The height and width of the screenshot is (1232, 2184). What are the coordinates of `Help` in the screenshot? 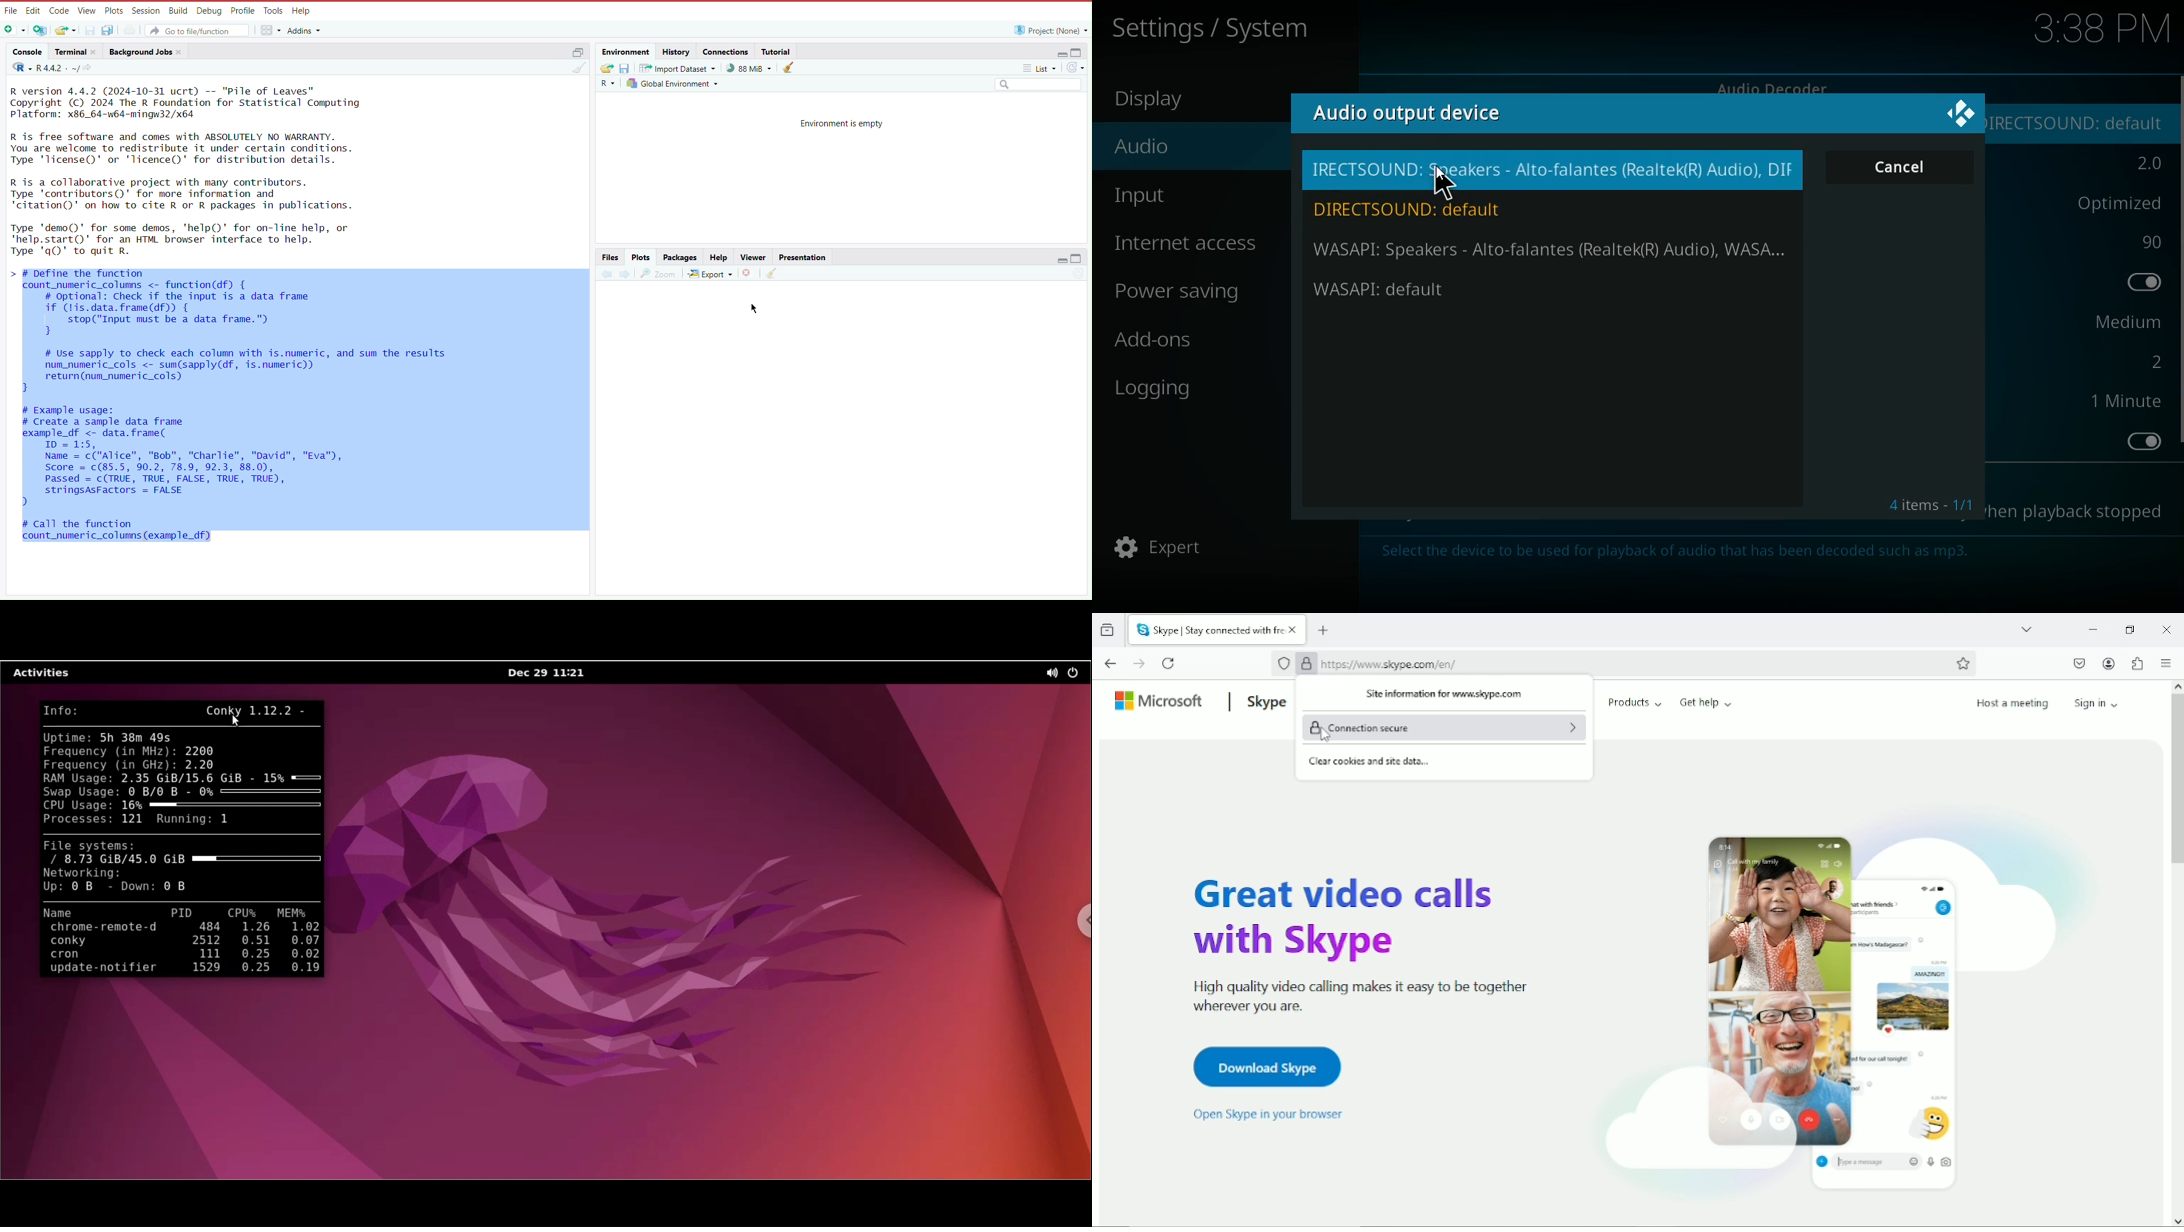 It's located at (719, 257).